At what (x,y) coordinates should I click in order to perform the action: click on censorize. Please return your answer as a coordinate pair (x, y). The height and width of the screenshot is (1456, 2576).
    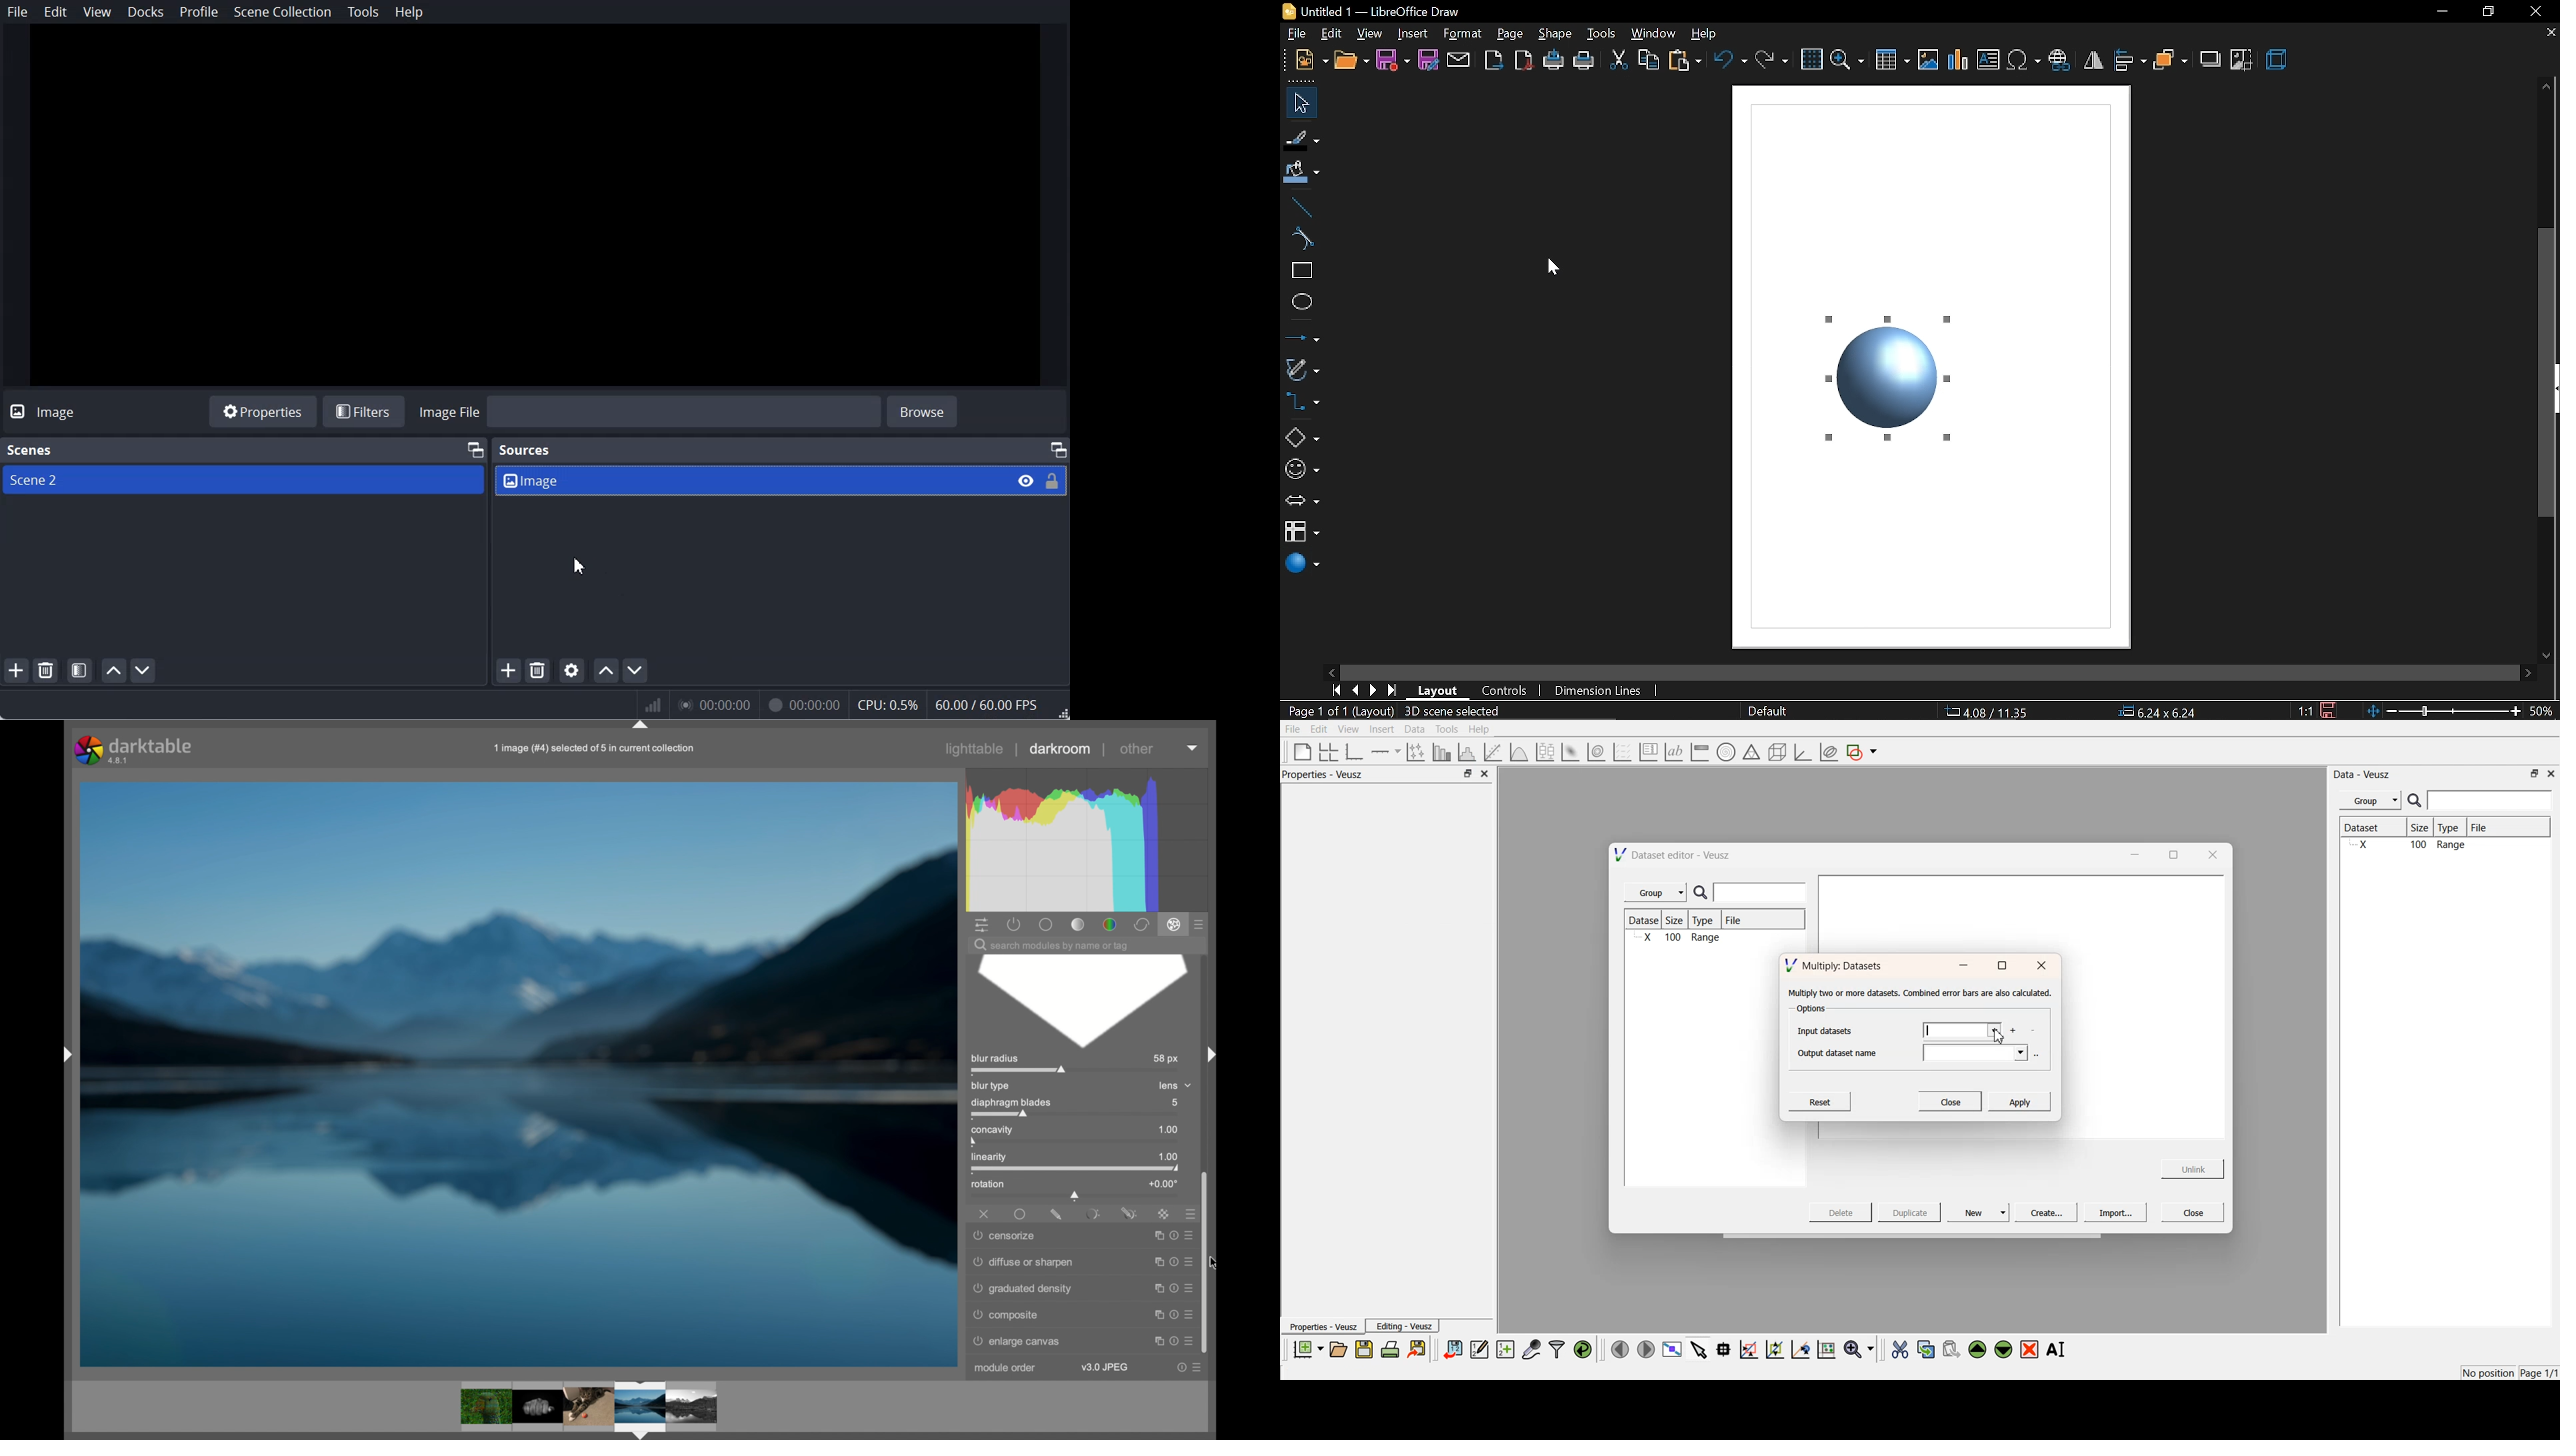
    Looking at the image, I should click on (1005, 1236).